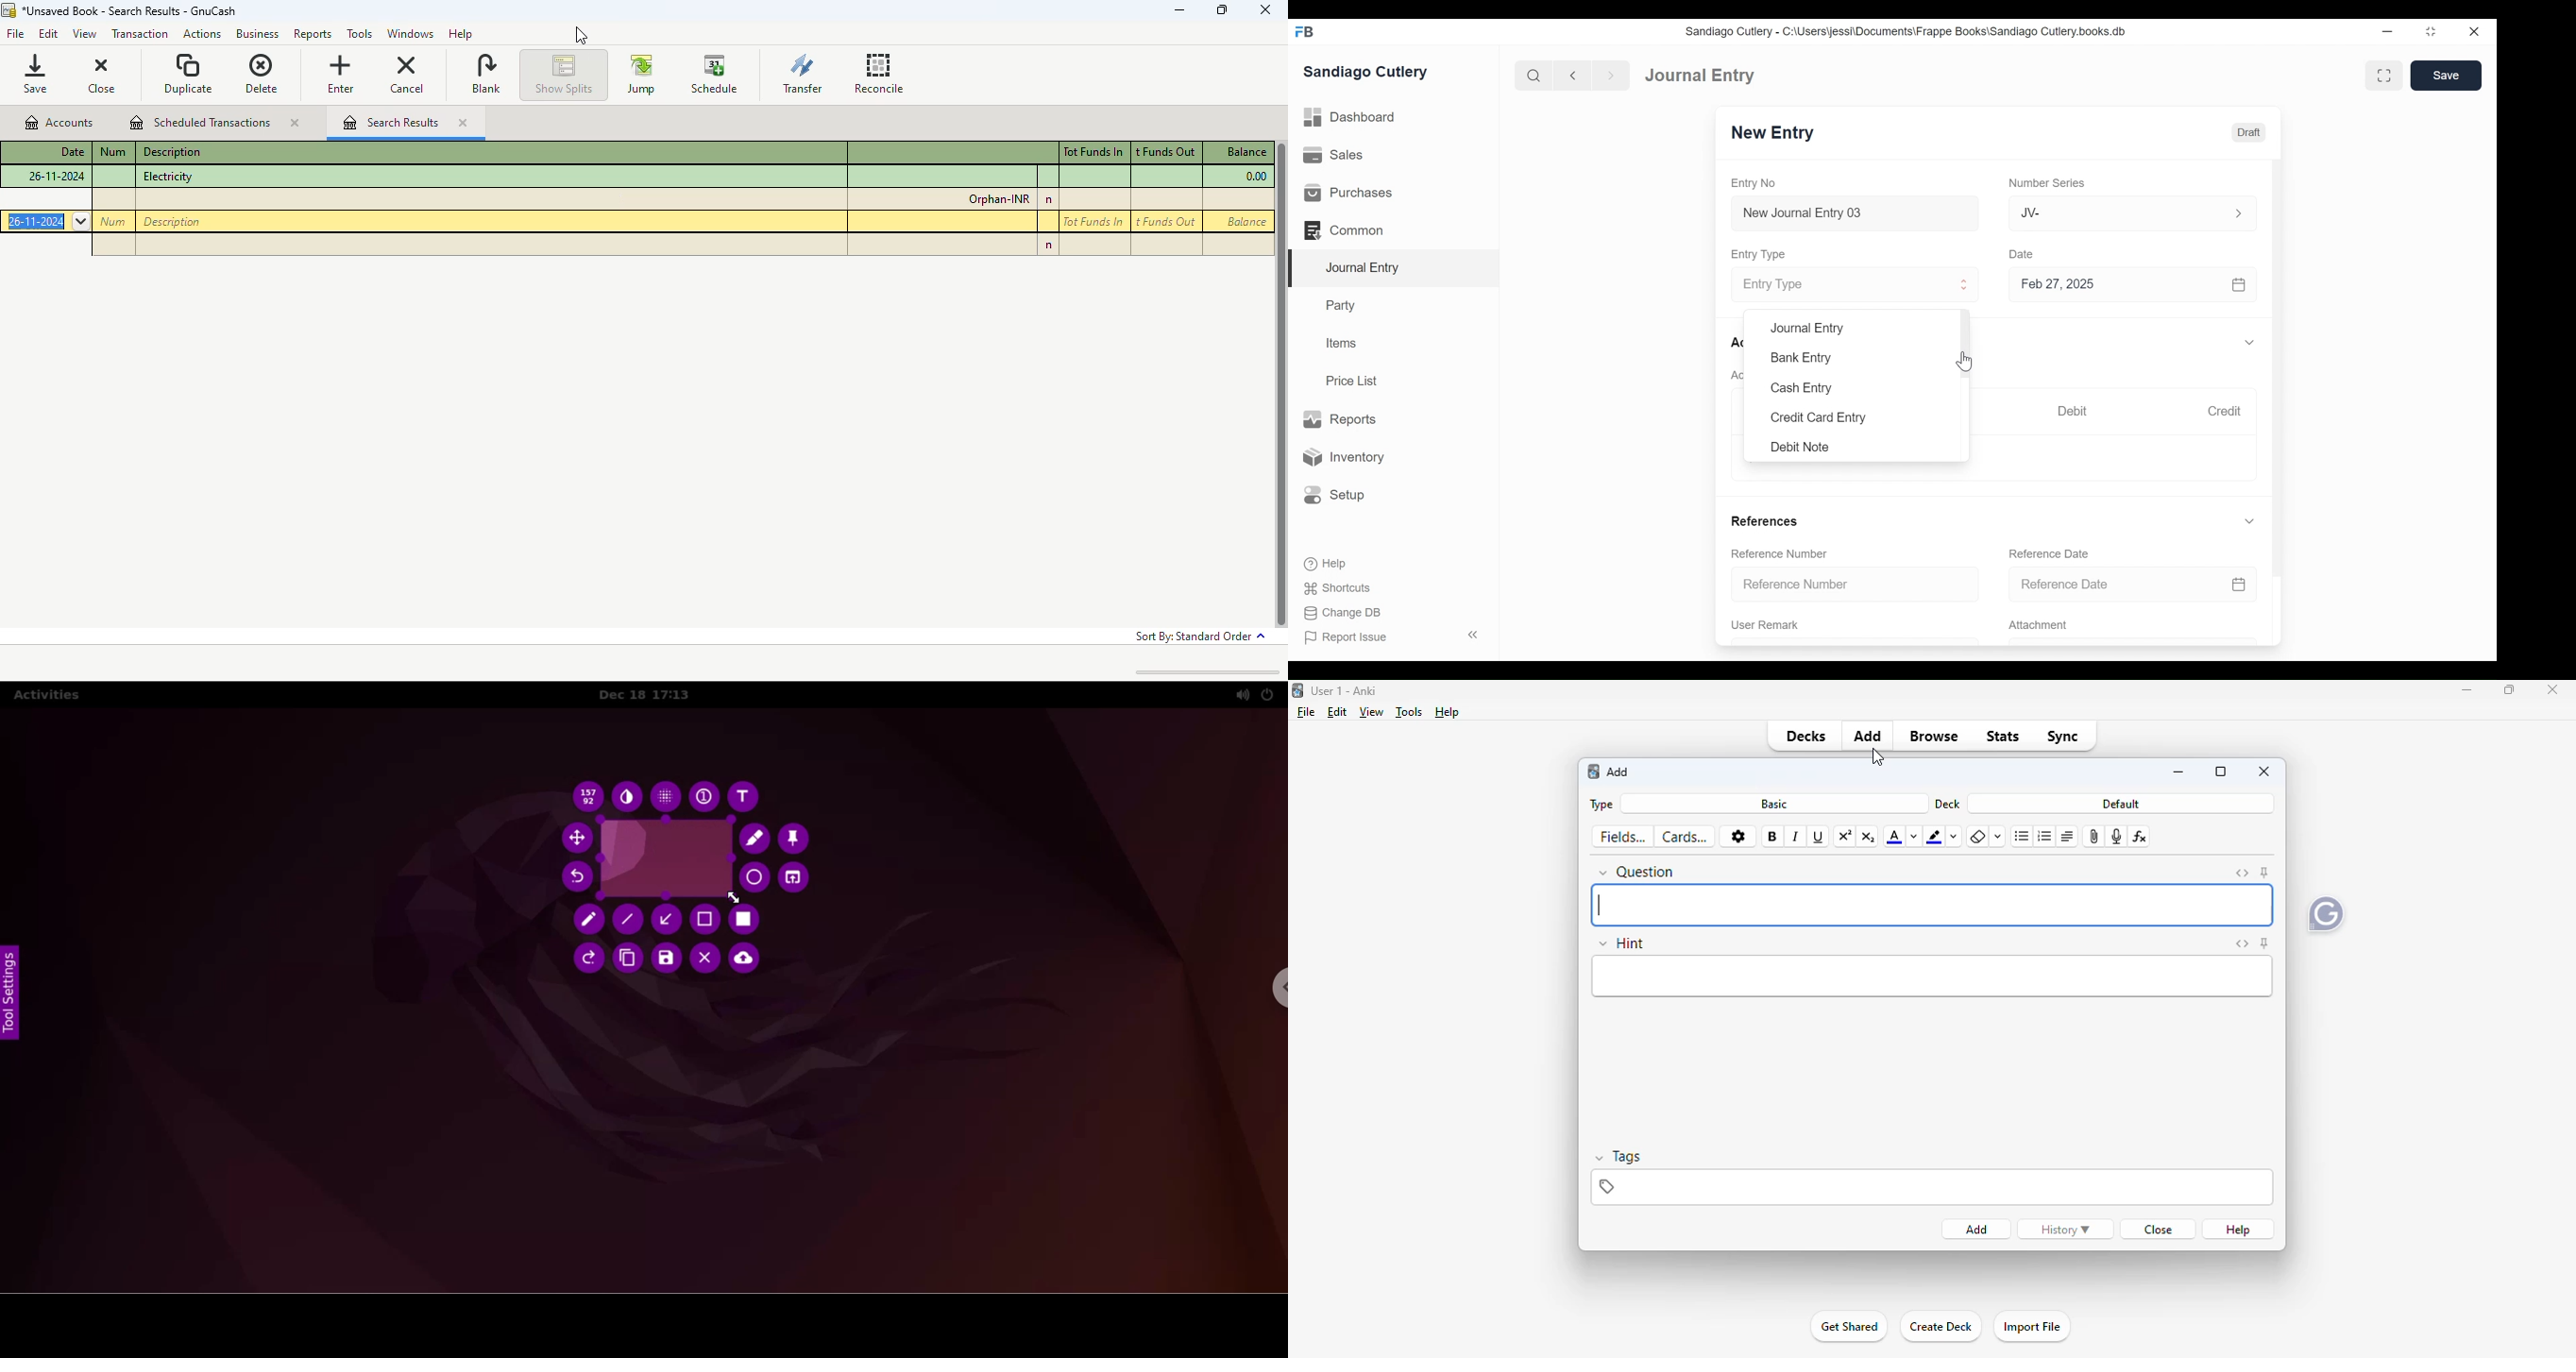  Describe the element at coordinates (2045, 184) in the screenshot. I see `Number Series` at that location.